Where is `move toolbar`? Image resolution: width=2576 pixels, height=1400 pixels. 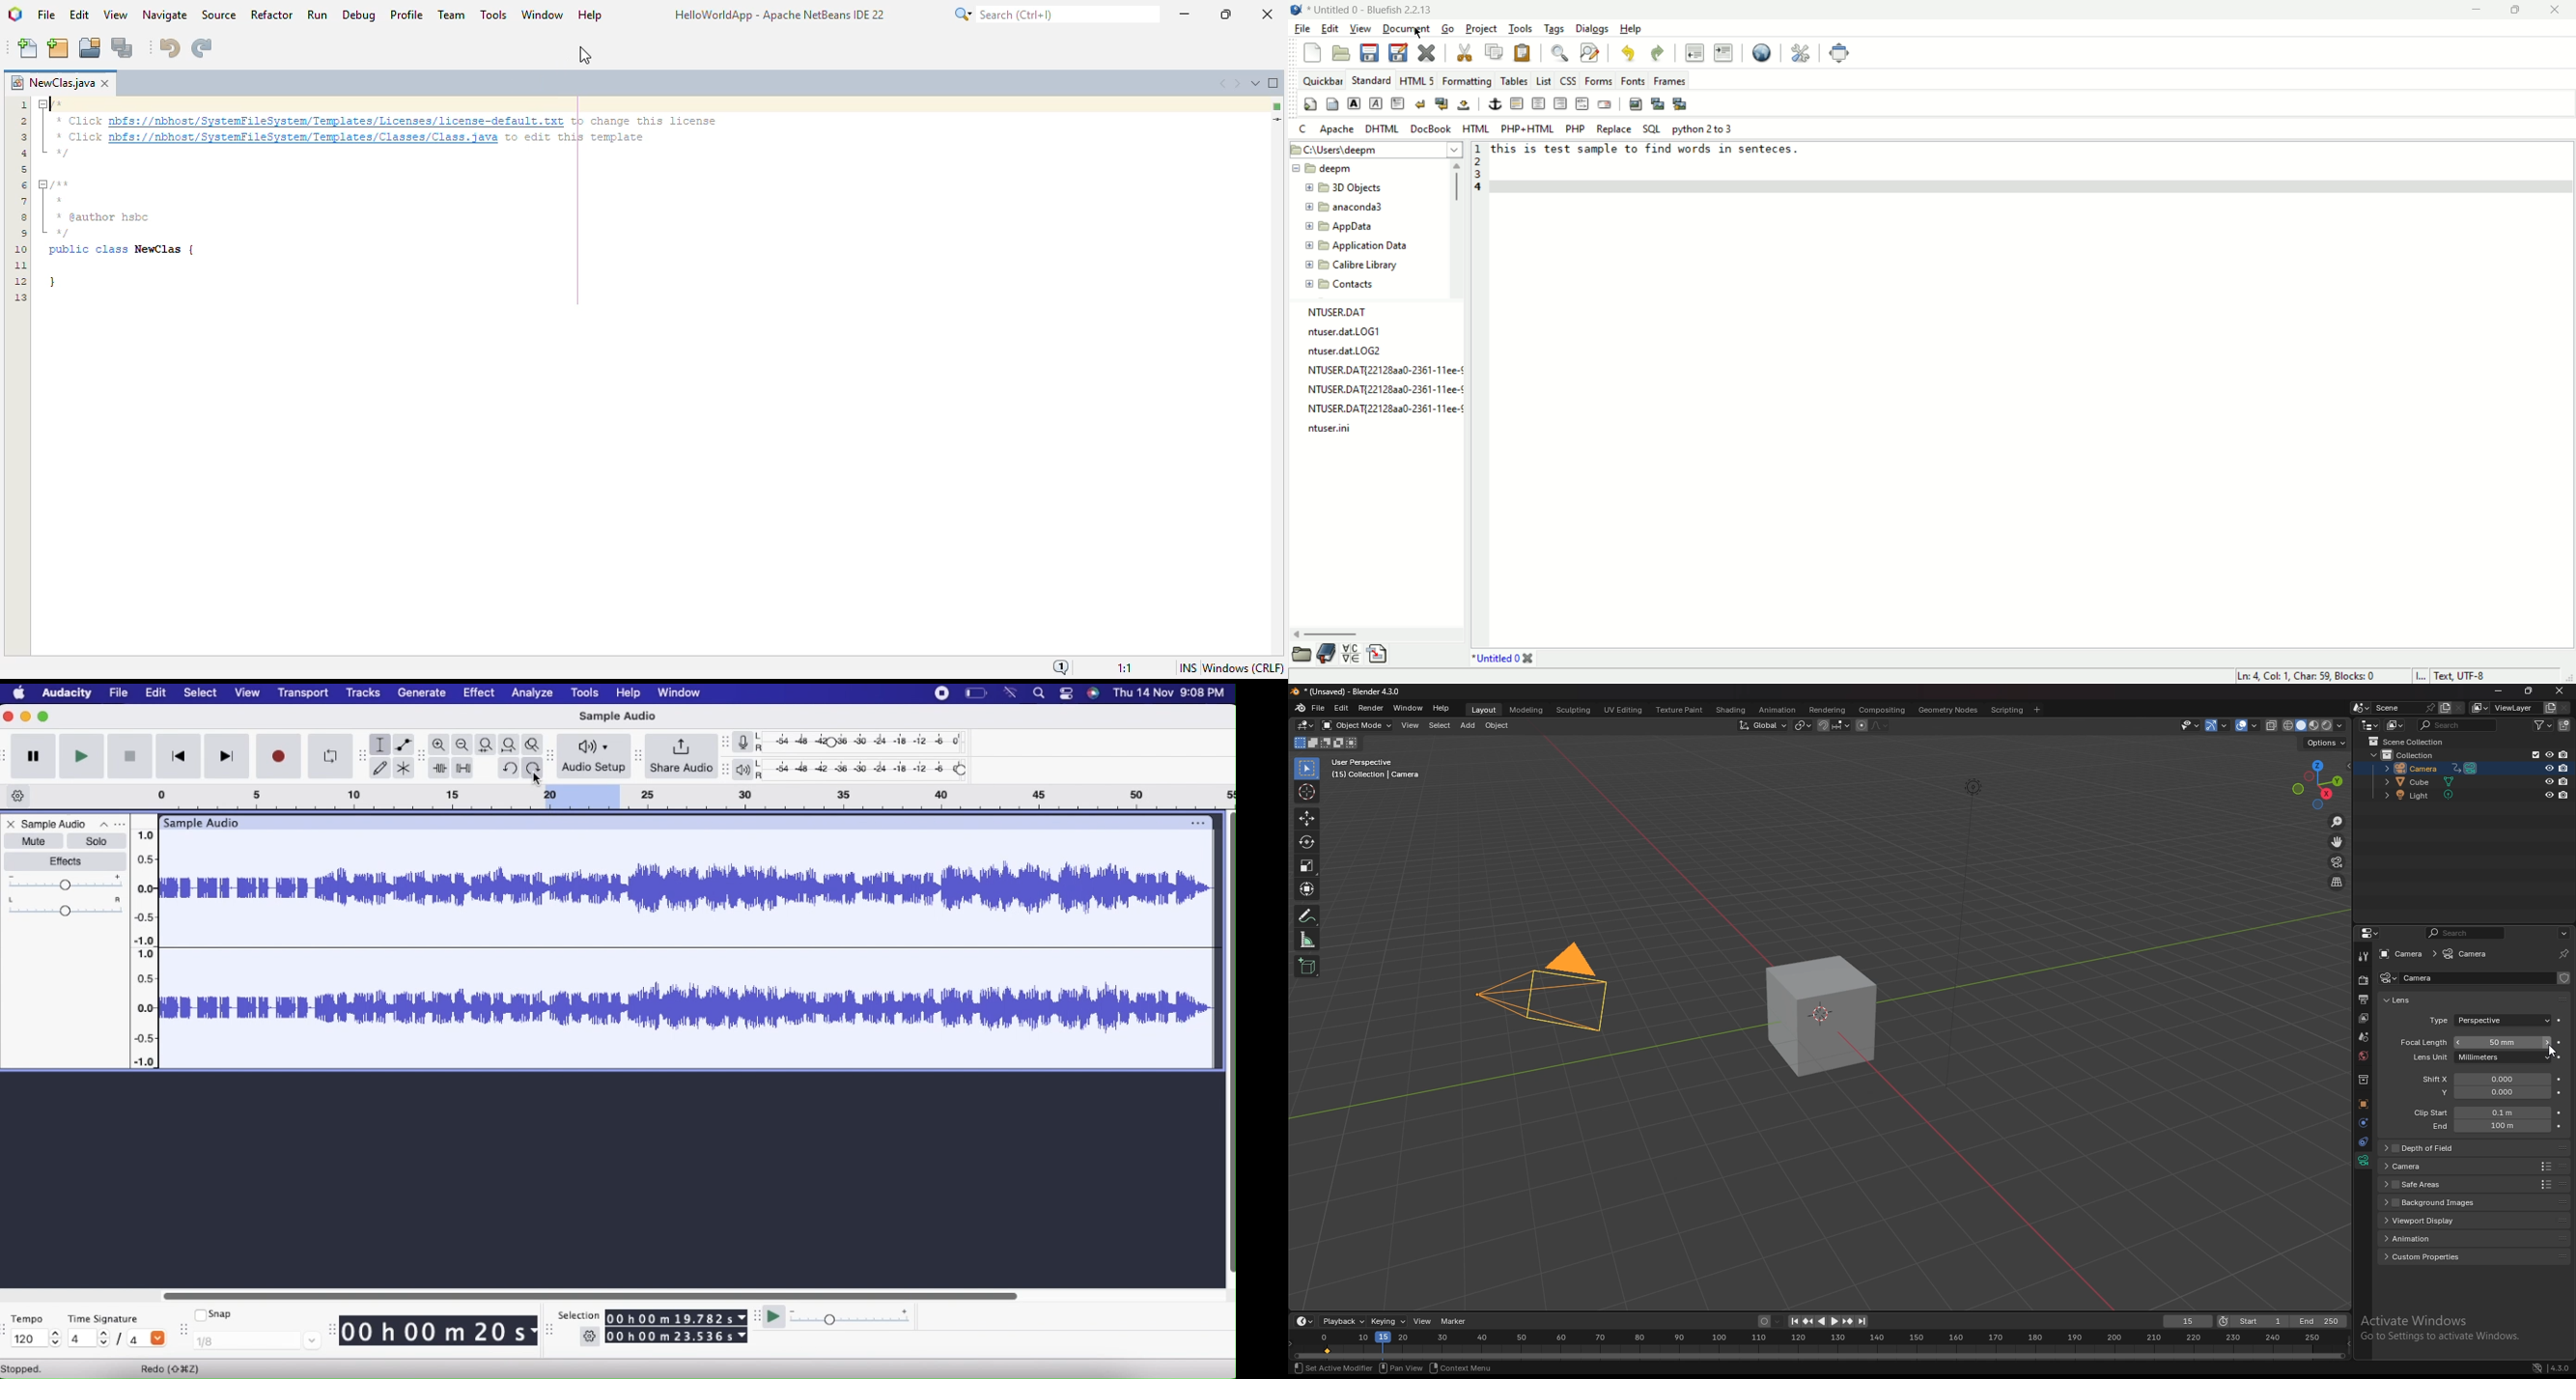 move toolbar is located at coordinates (727, 770).